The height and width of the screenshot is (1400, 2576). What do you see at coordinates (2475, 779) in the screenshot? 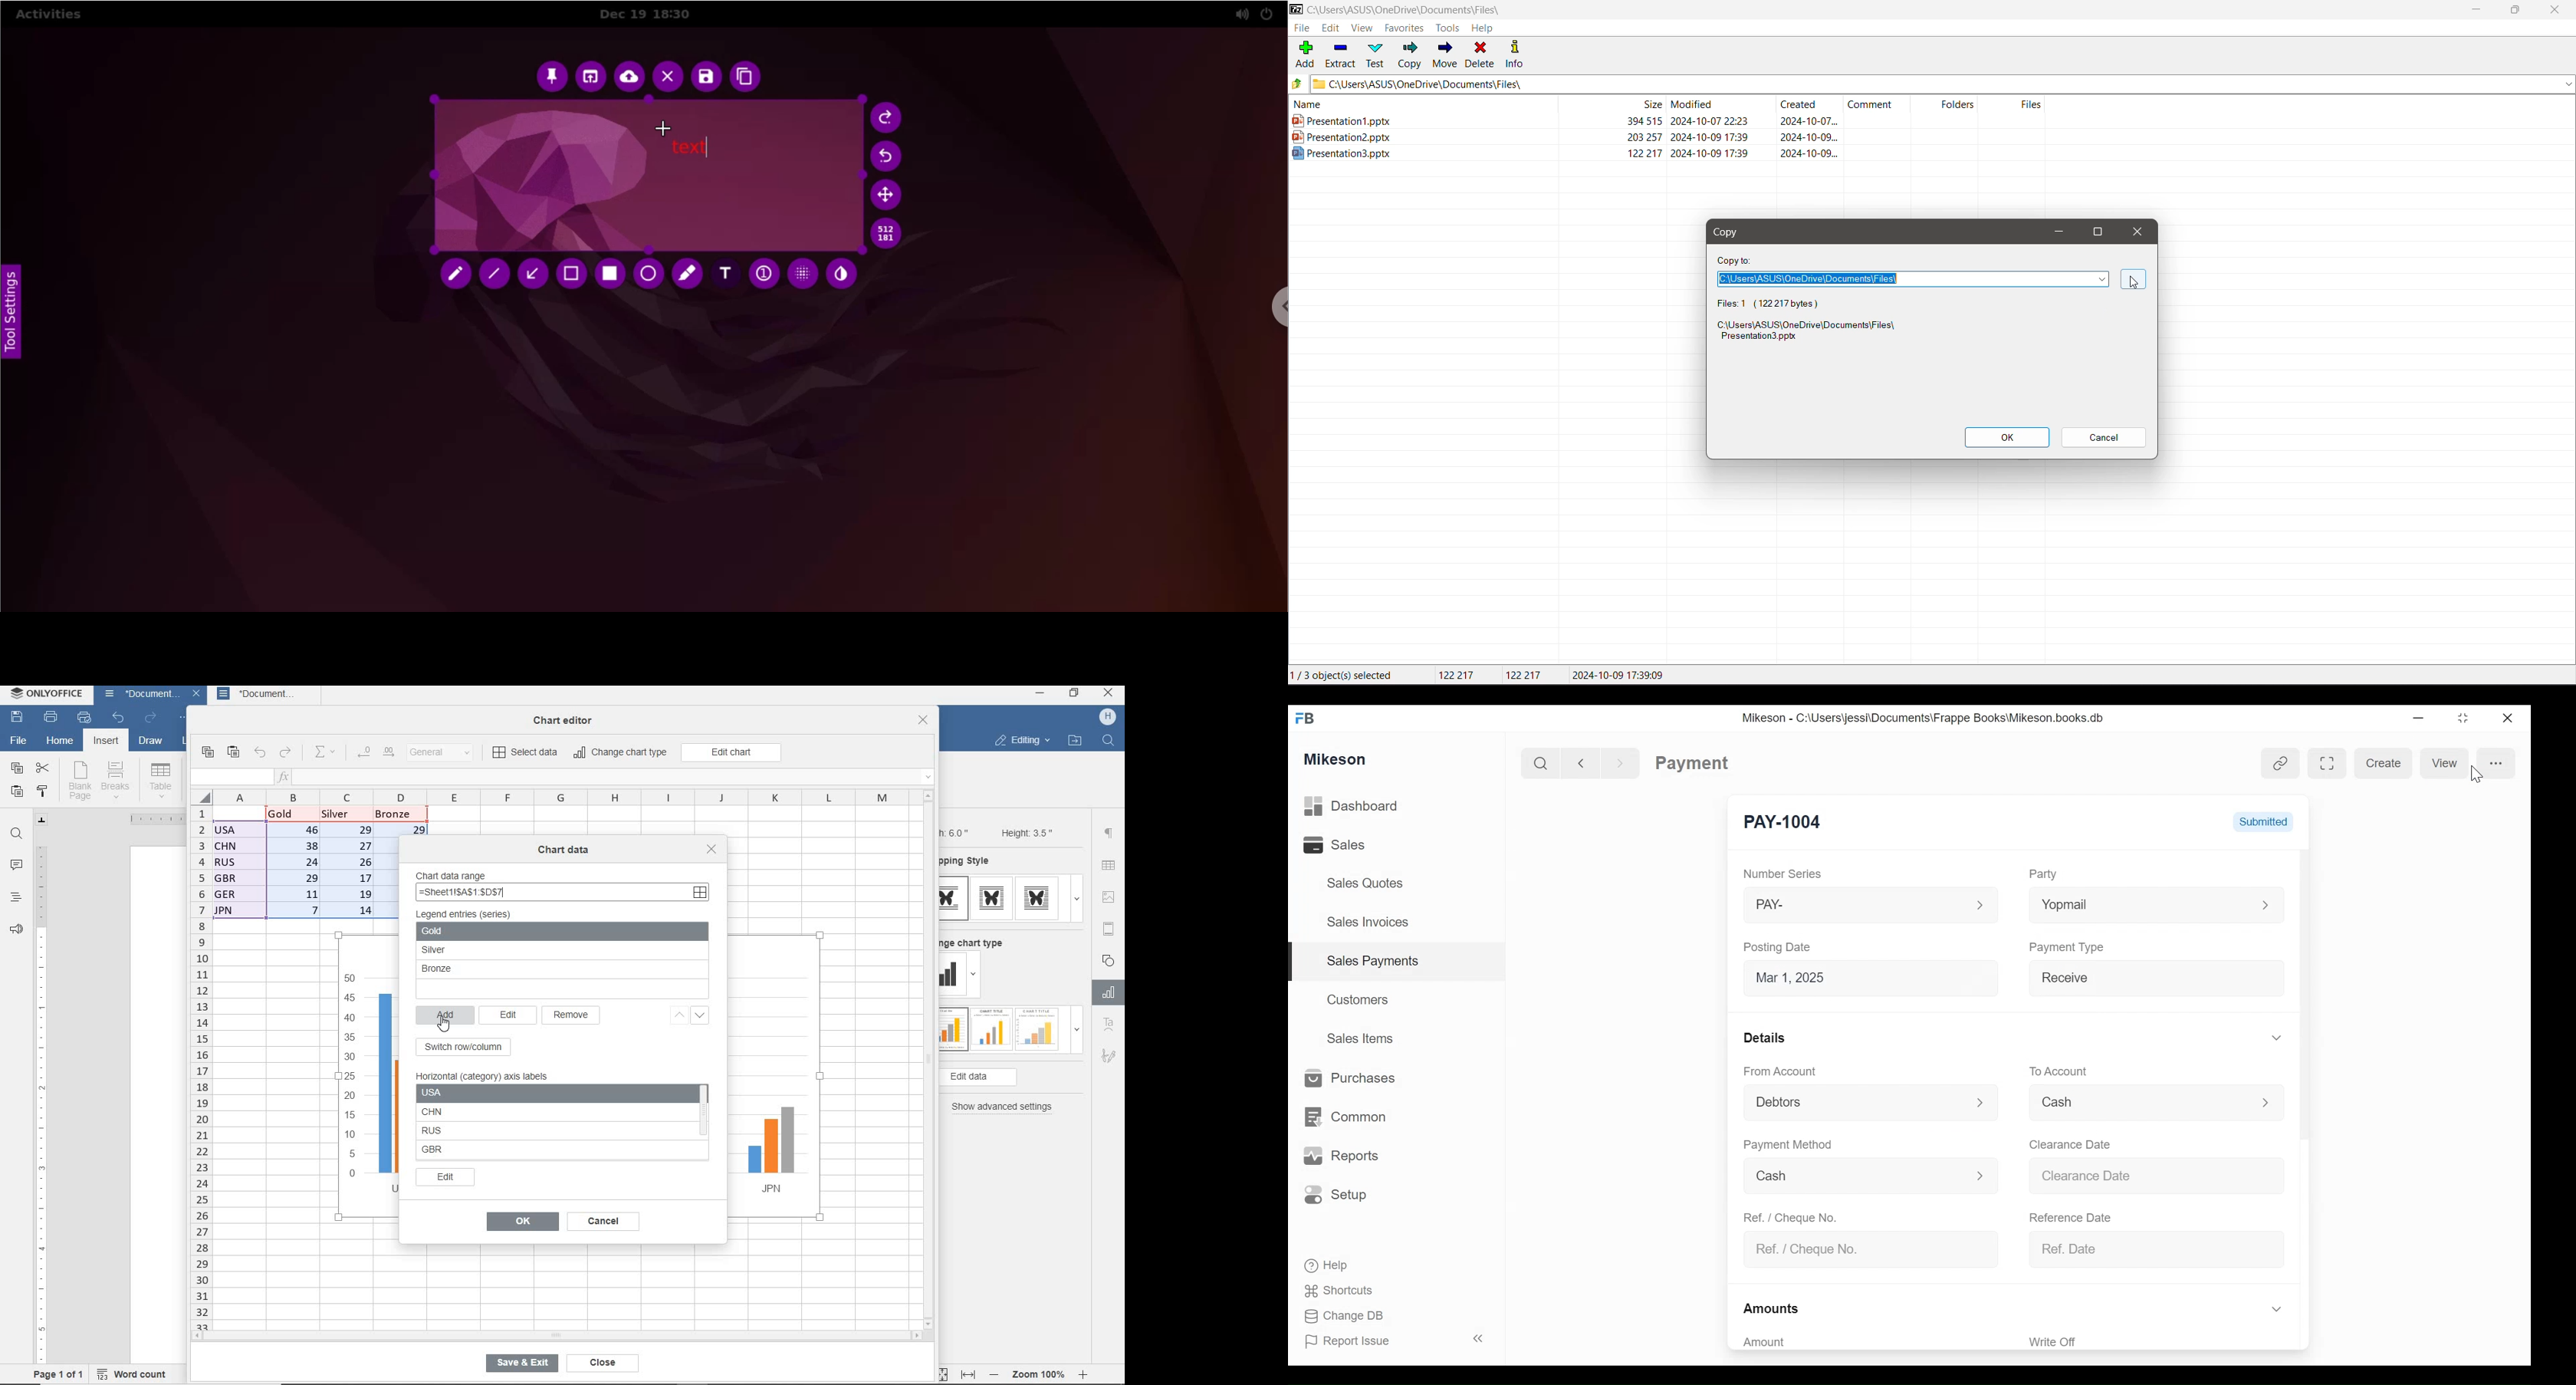
I see `cursor` at bounding box center [2475, 779].